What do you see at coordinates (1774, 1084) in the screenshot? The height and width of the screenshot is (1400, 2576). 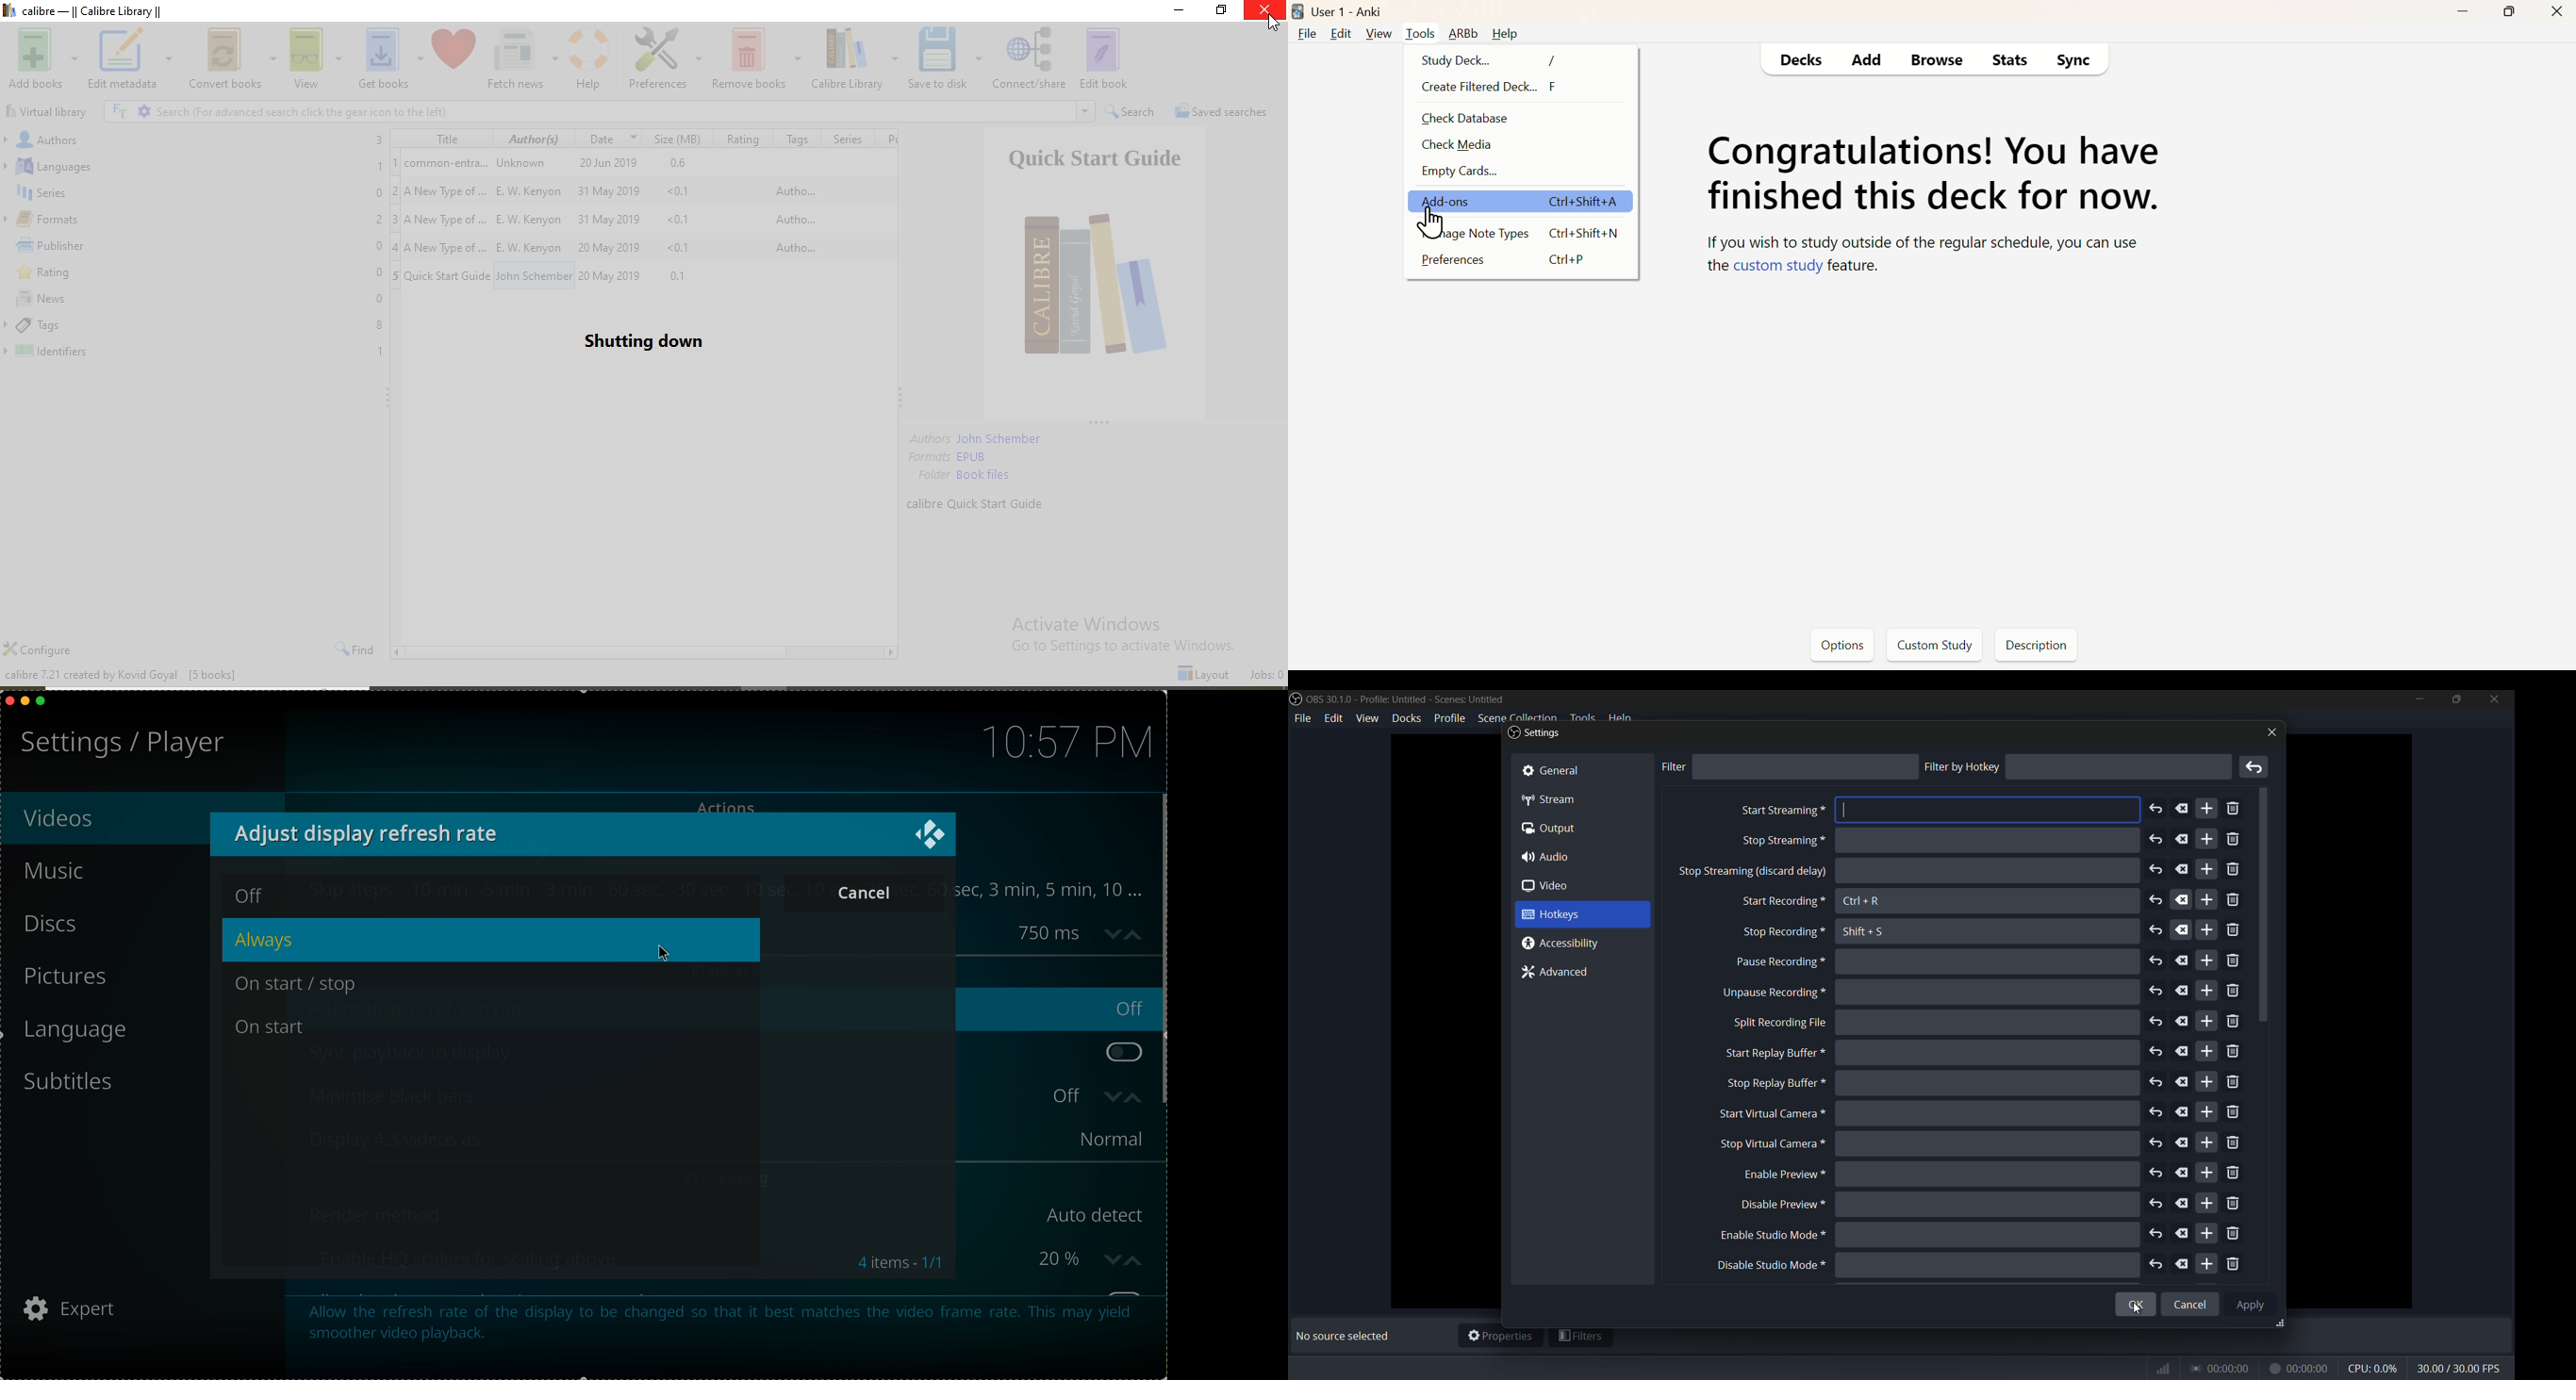 I see `stop replay buffer` at bounding box center [1774, 1084].